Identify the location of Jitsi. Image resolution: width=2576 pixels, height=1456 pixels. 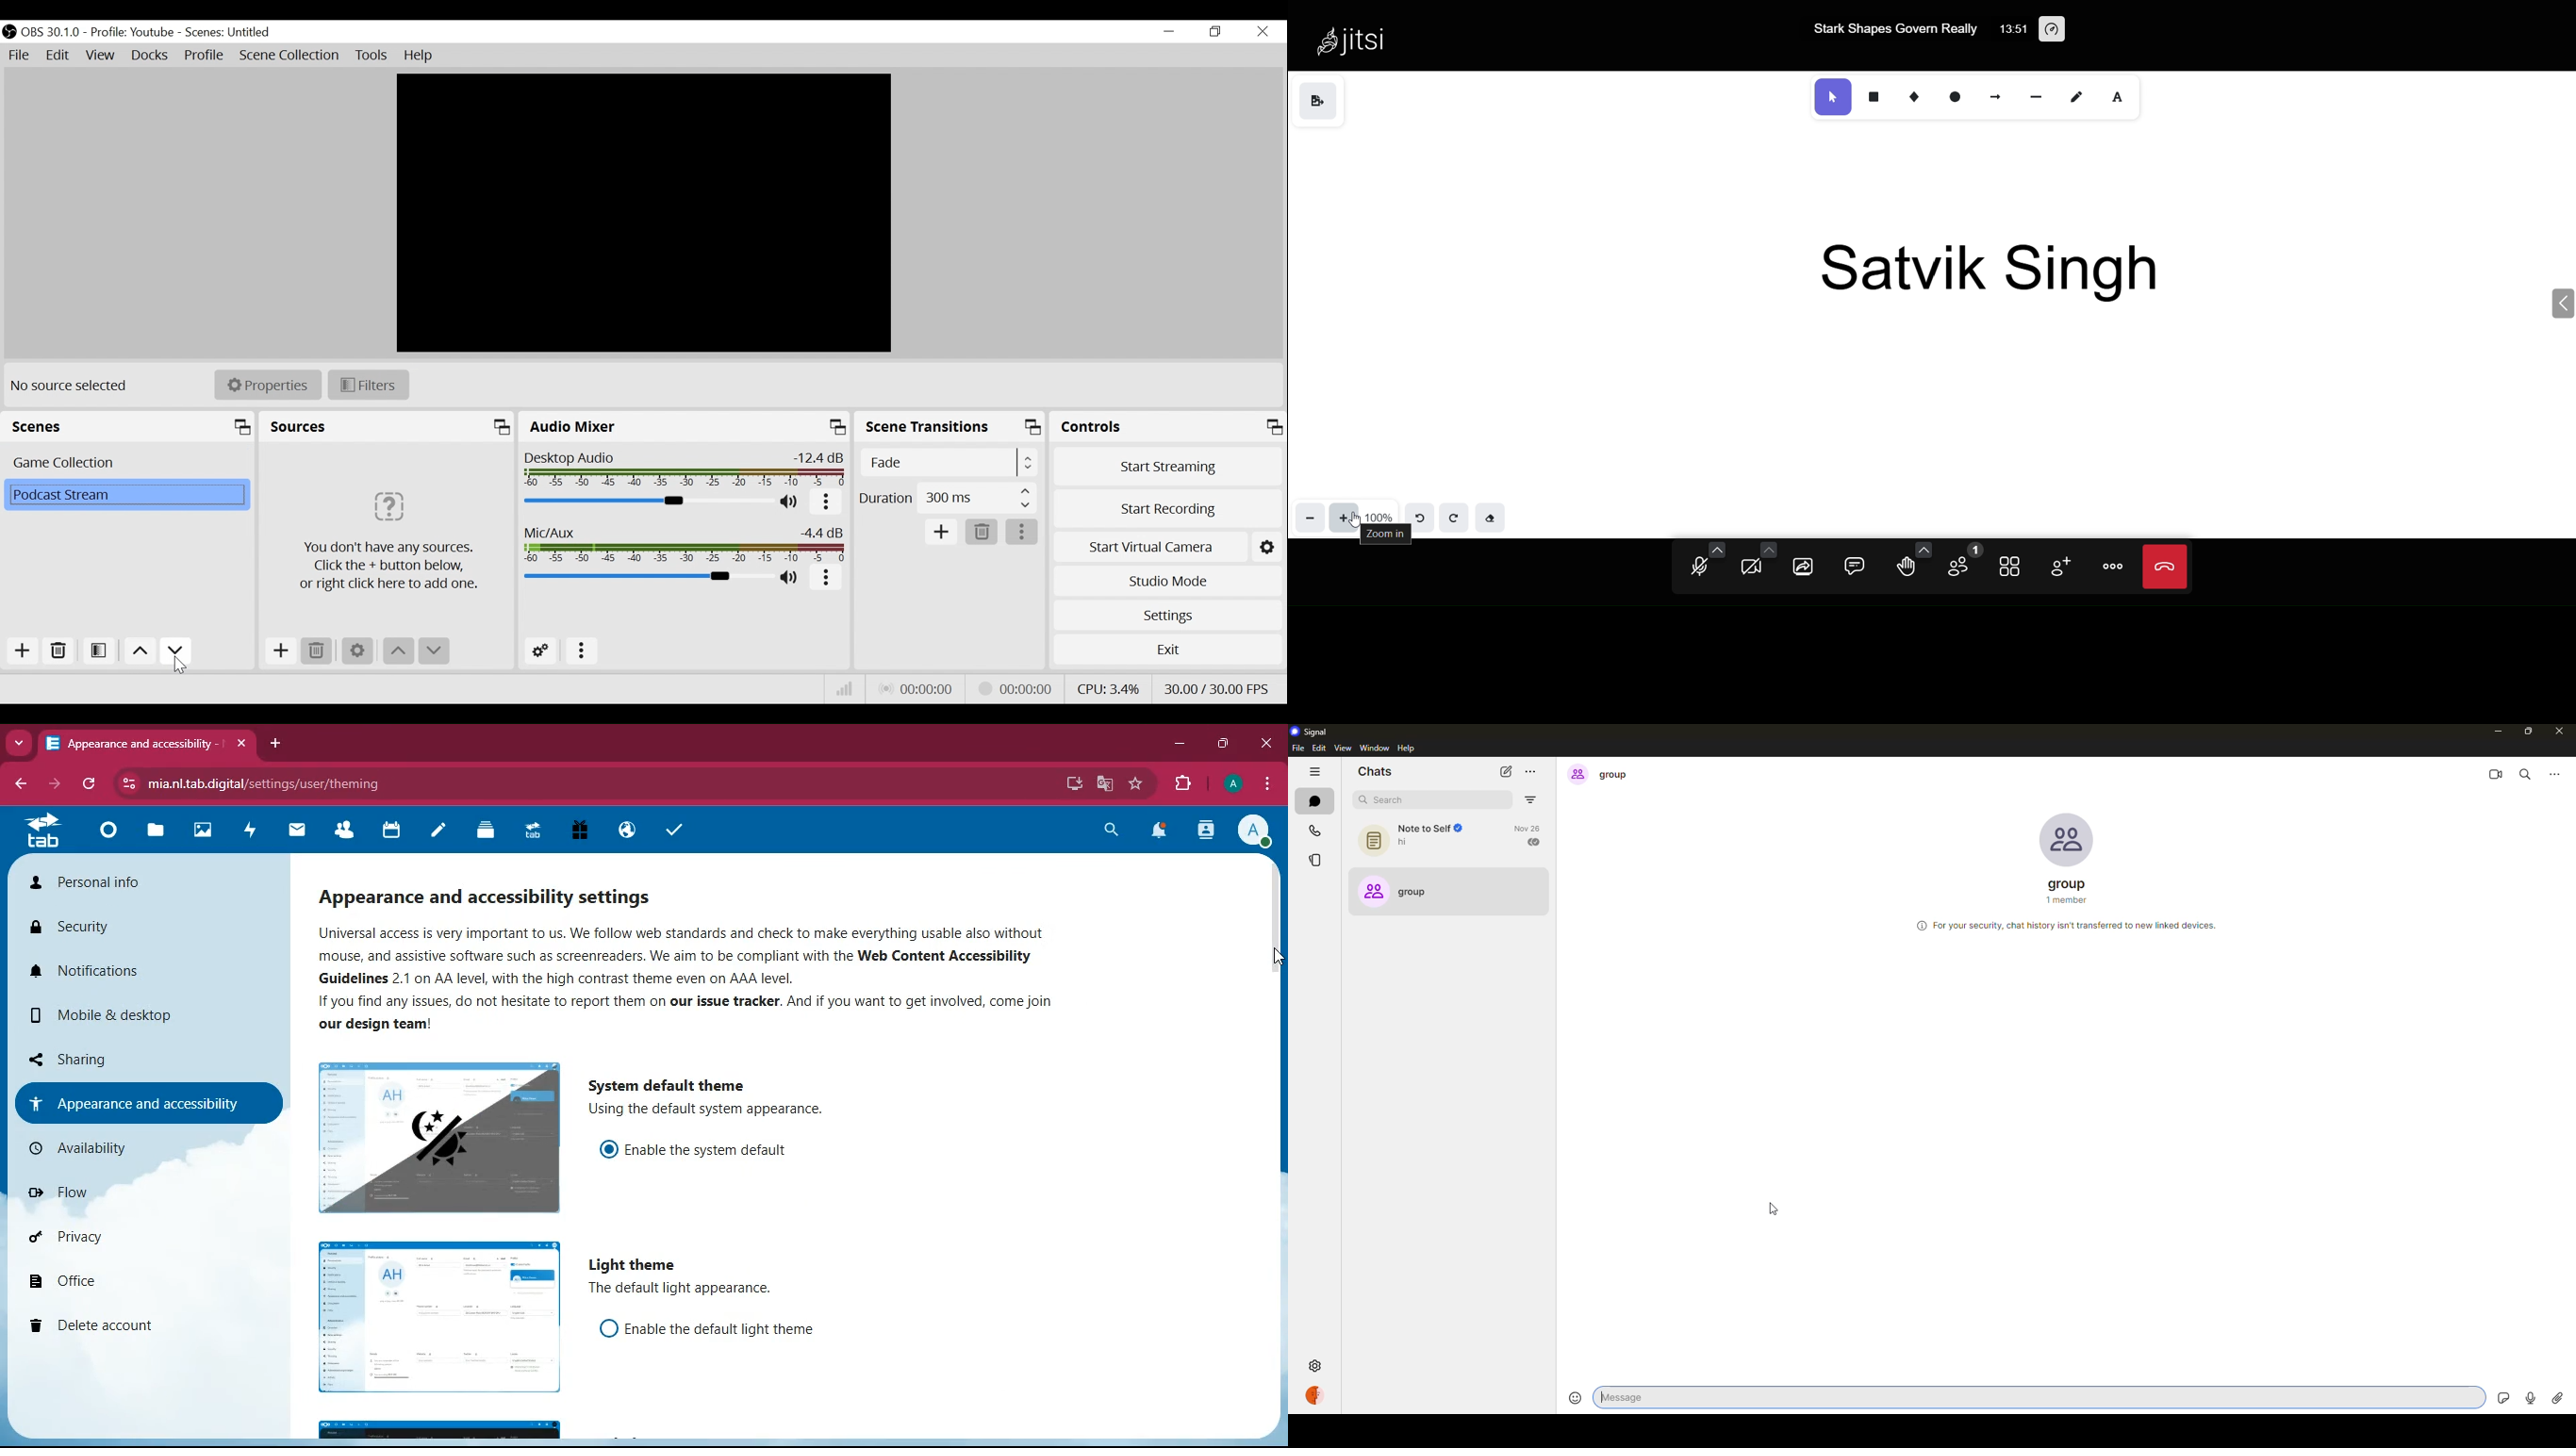
(1351, 38).